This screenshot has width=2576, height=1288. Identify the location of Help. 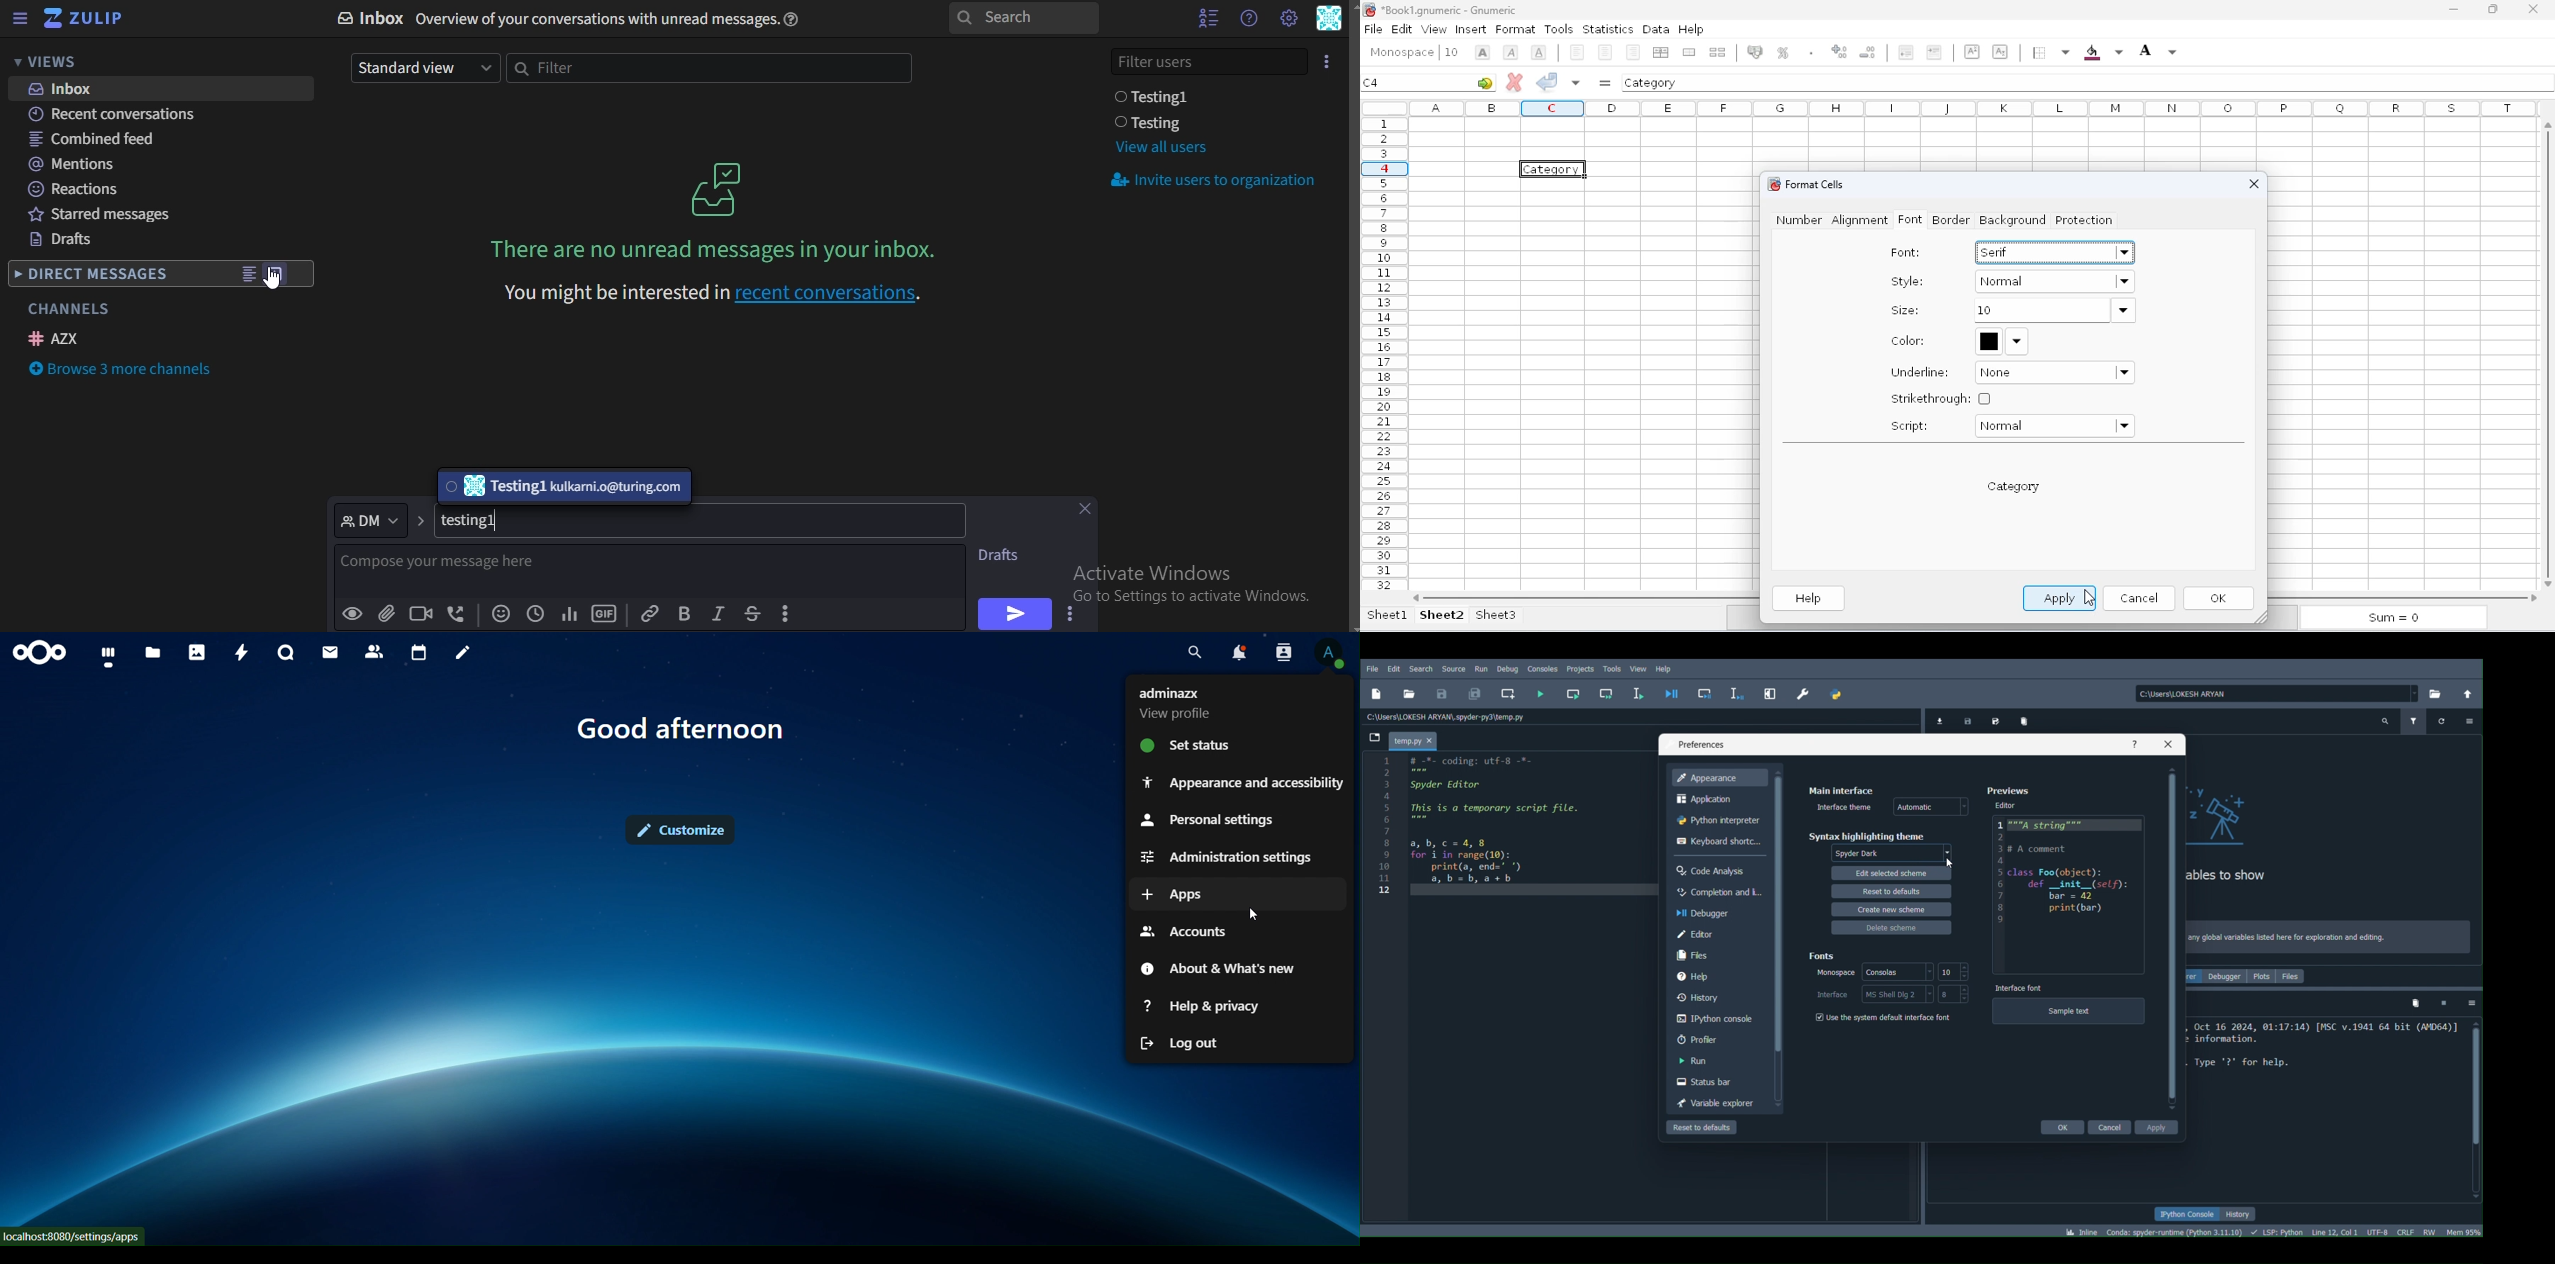
(2135, 743).